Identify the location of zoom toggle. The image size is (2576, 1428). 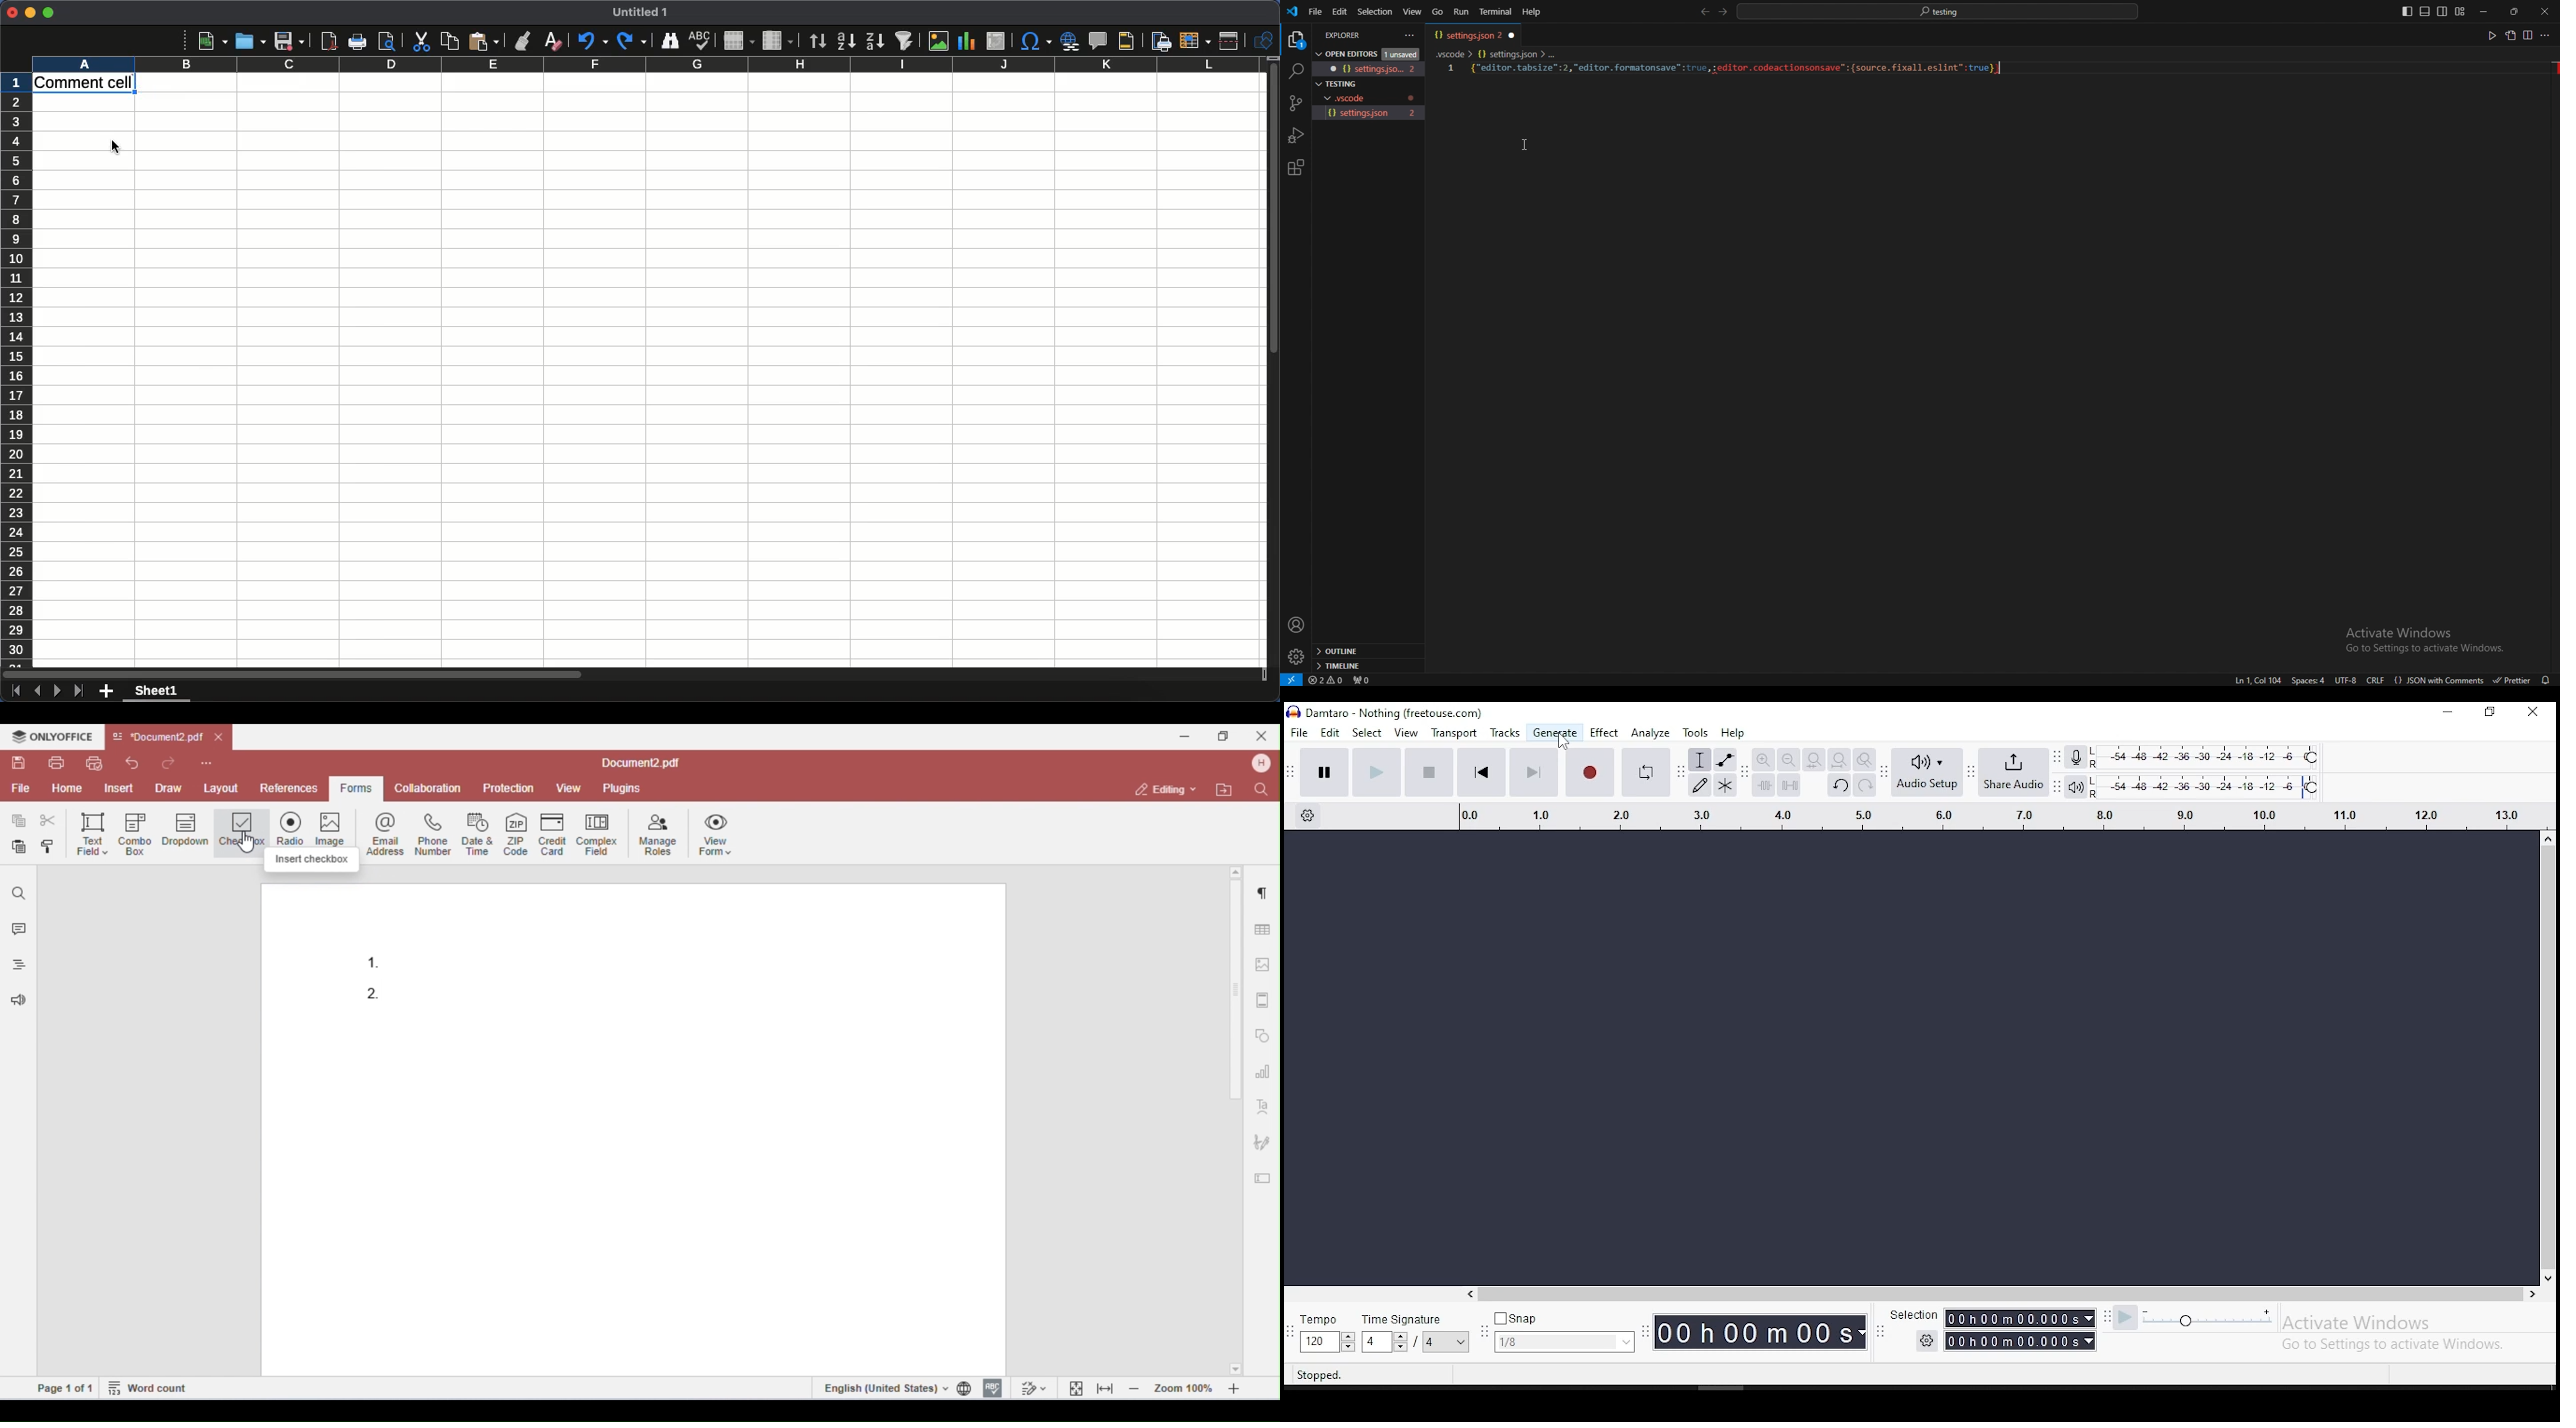
(1865, 759).